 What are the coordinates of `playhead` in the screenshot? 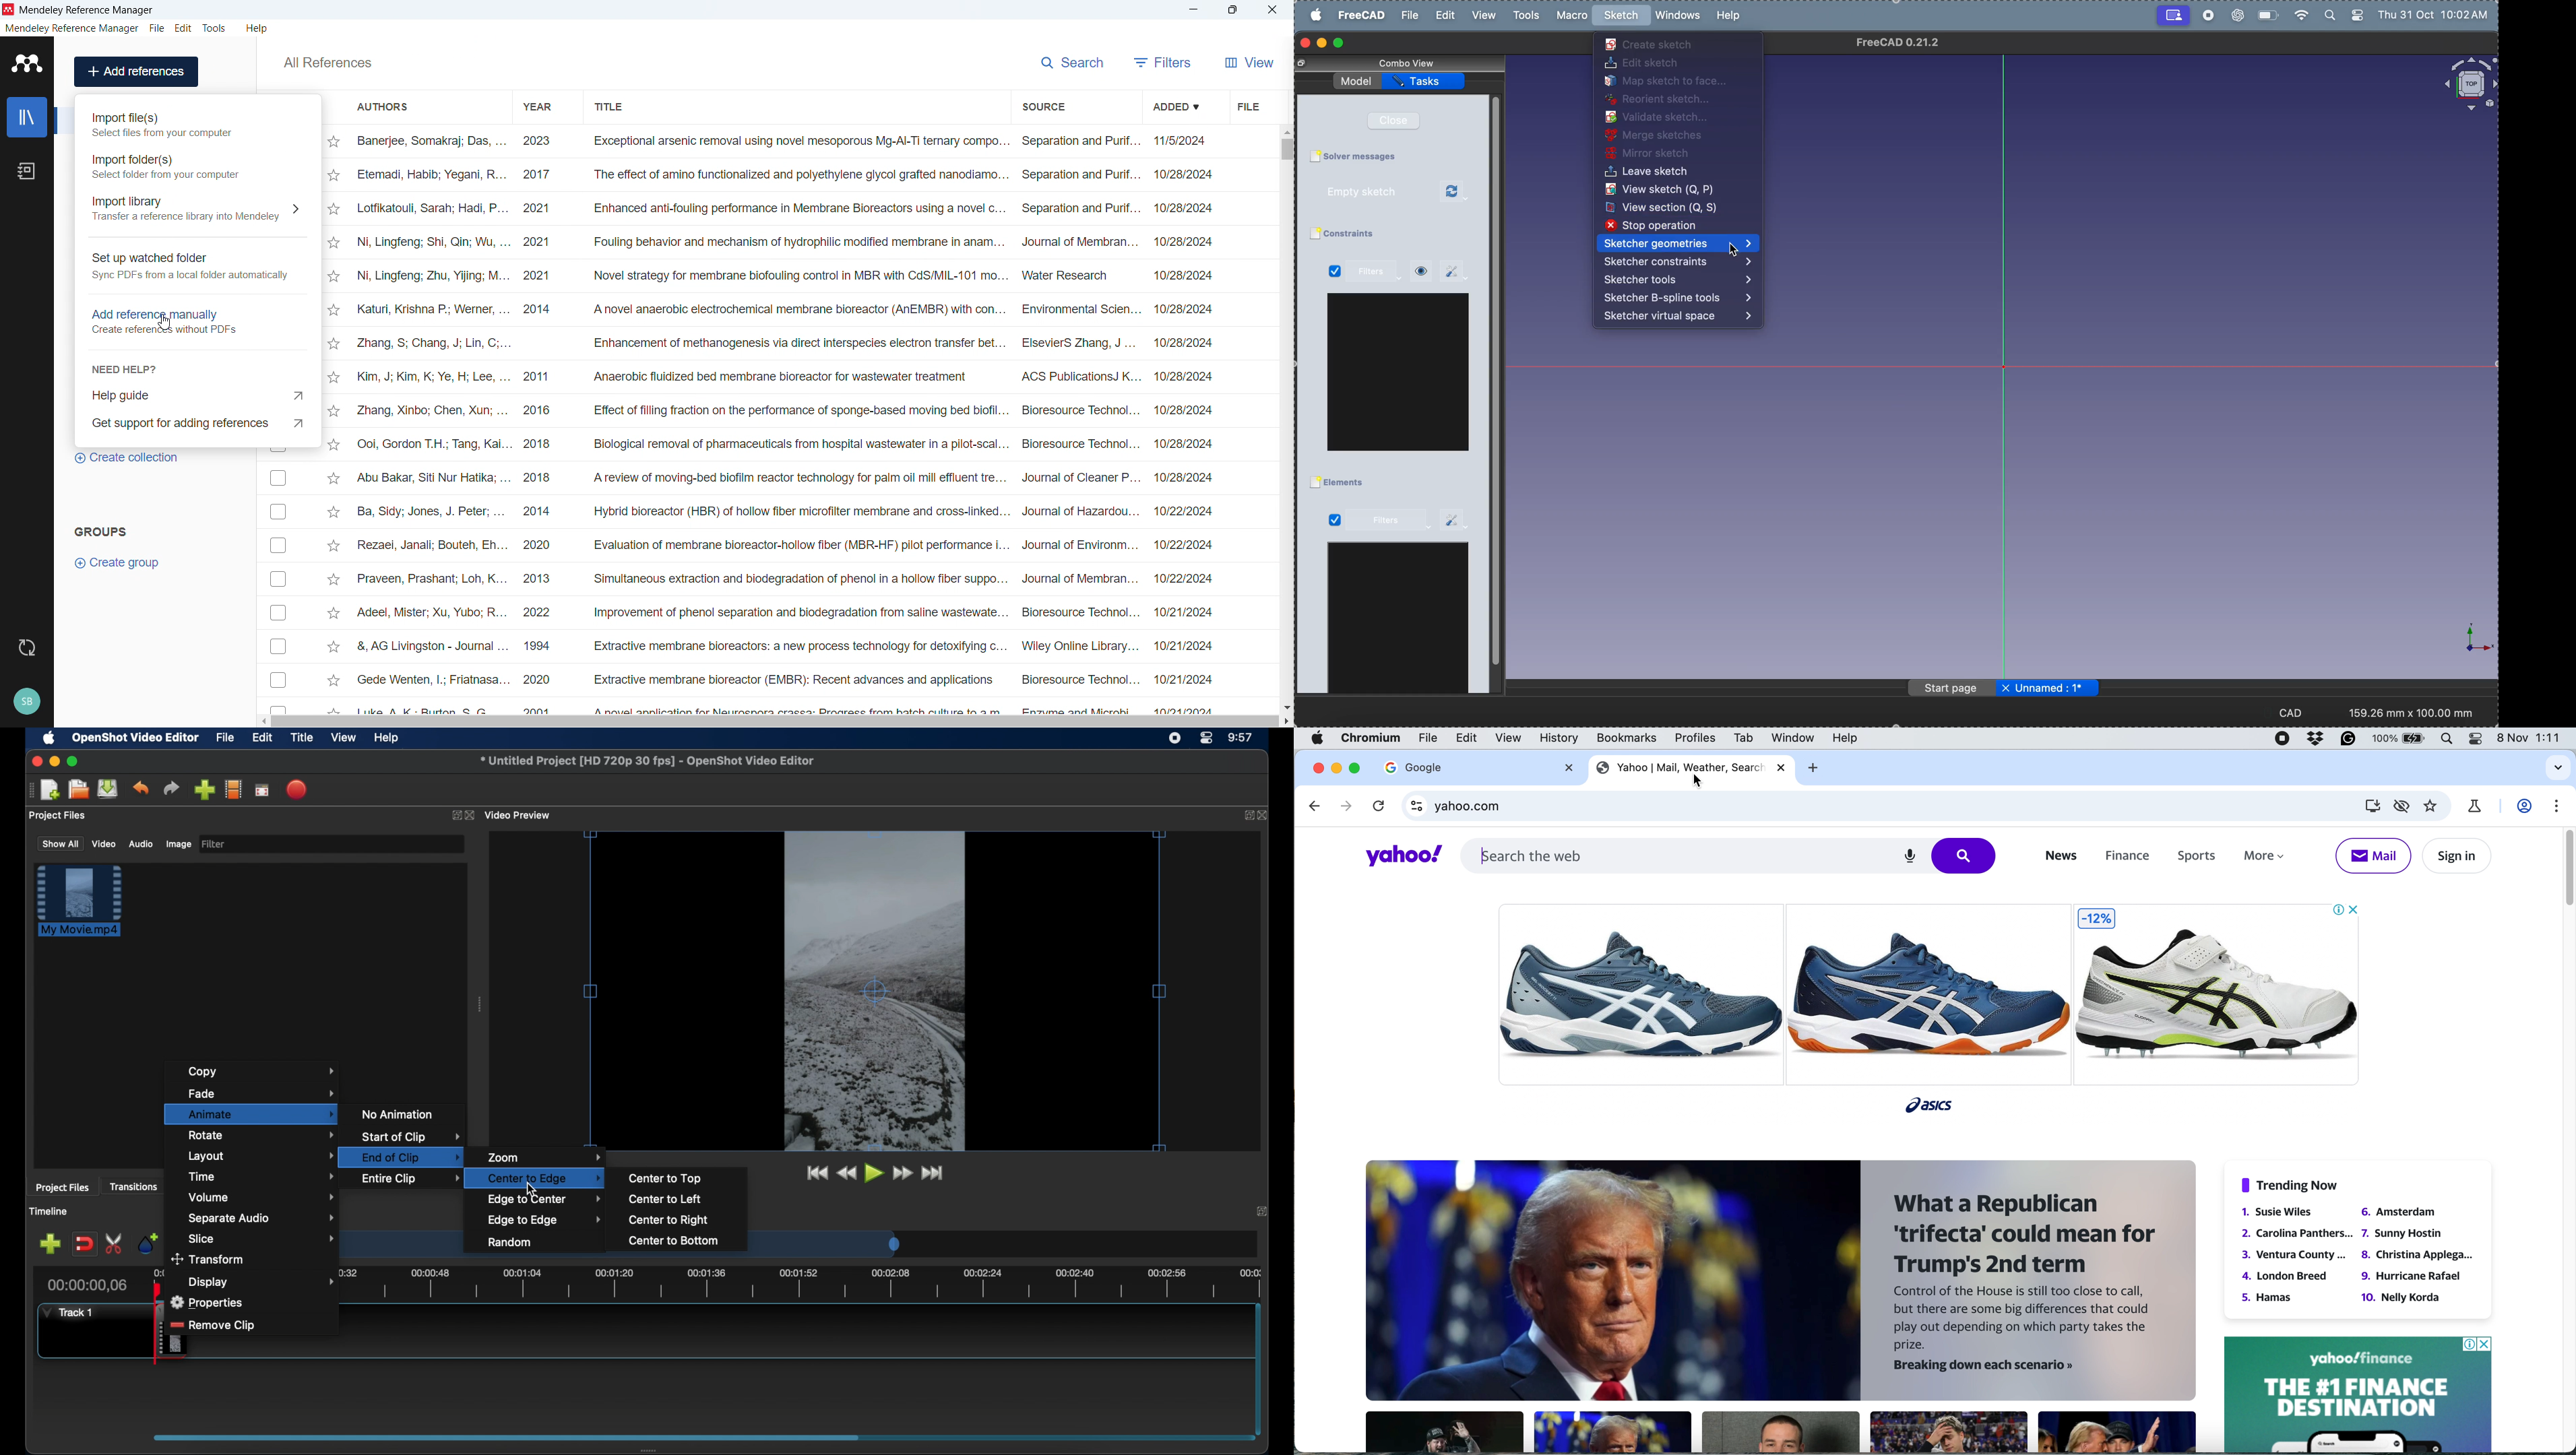 It's located at (158, 1291).